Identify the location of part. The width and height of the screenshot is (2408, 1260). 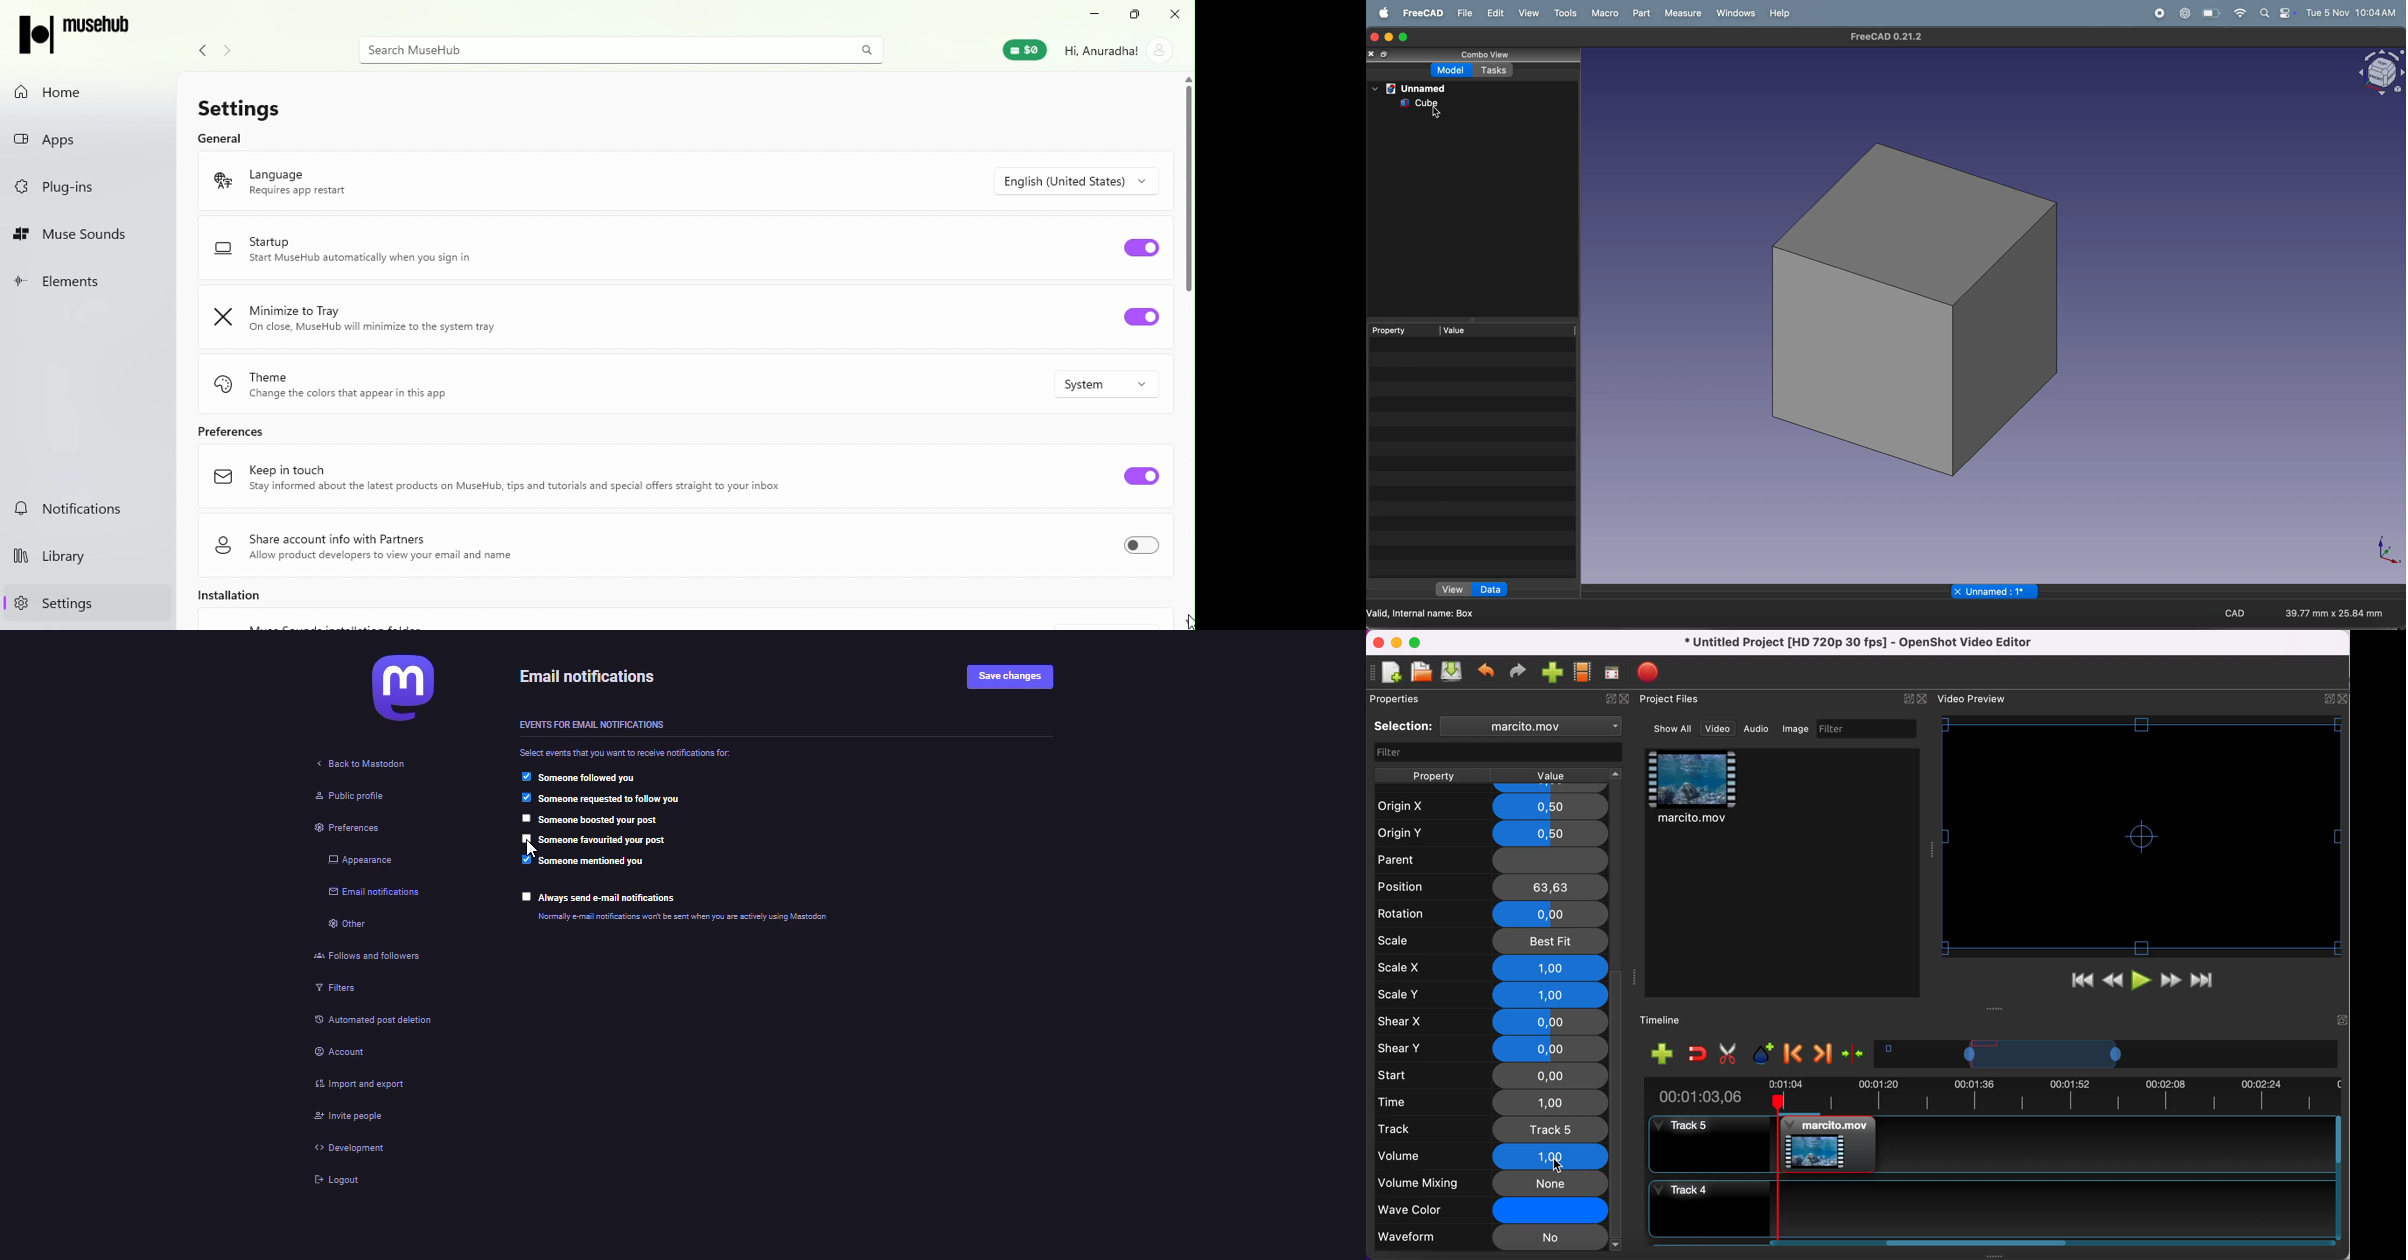
(1641, 13).